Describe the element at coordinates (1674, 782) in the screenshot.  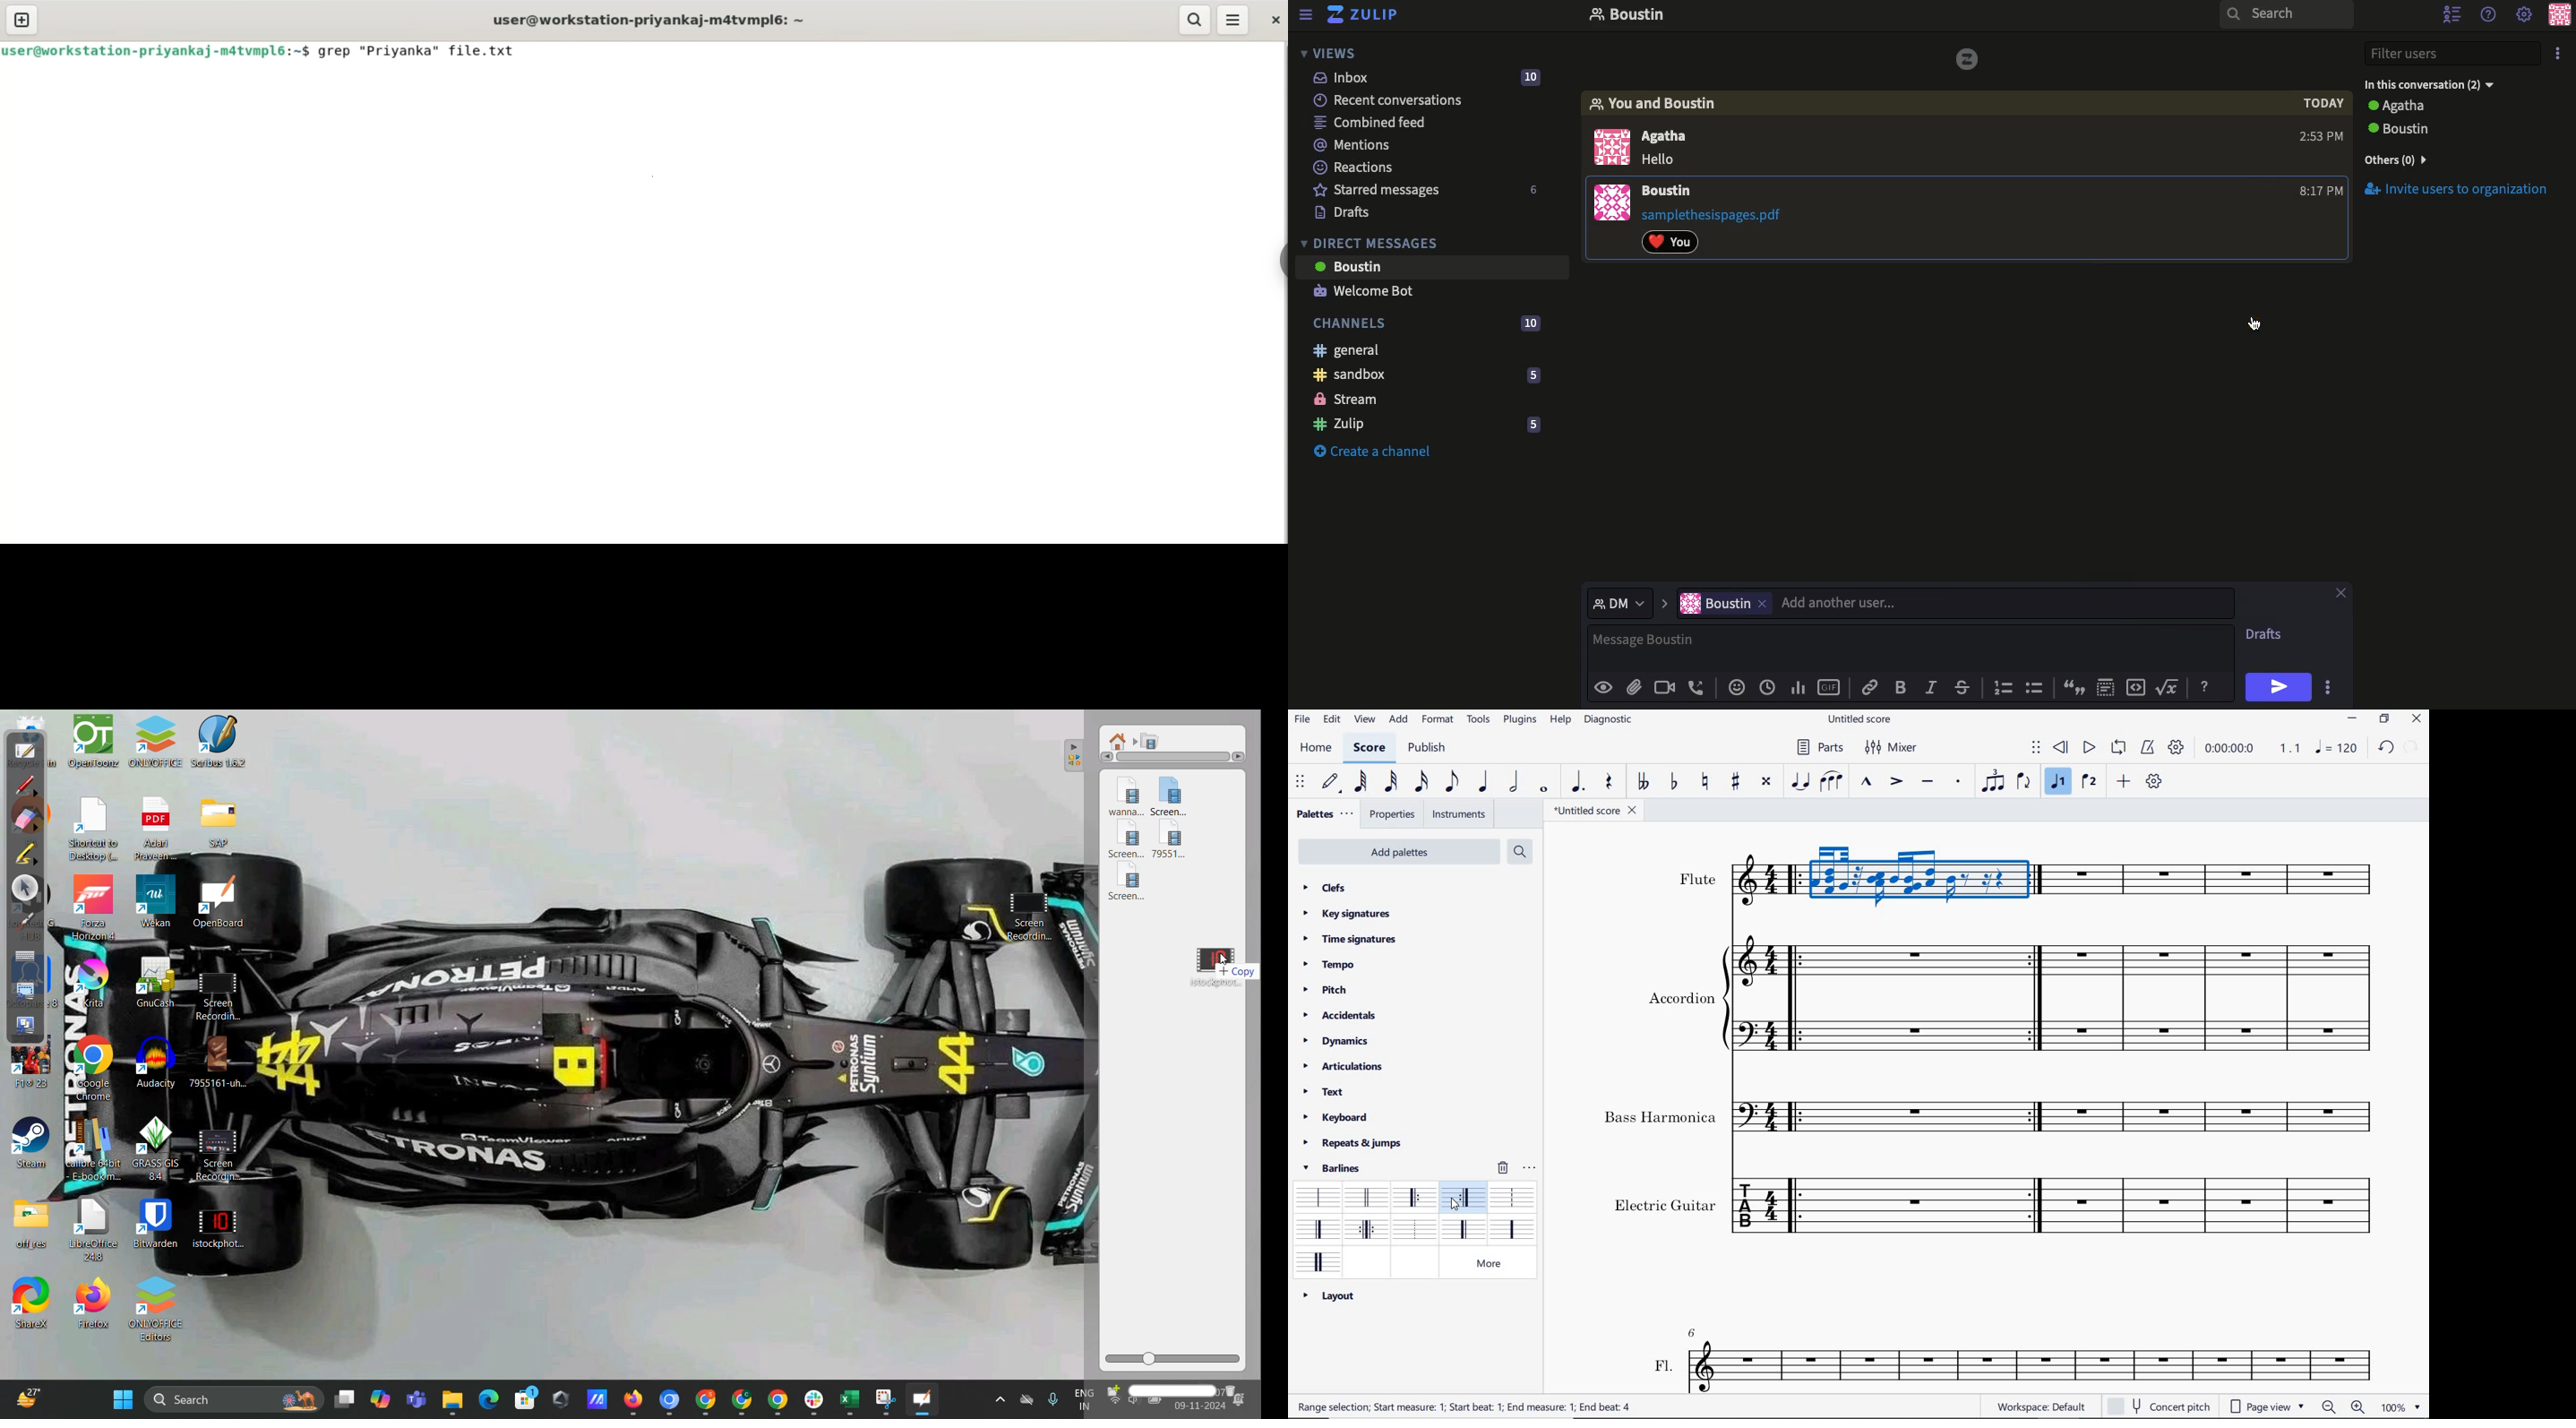
I see `toggle flat` at that location.